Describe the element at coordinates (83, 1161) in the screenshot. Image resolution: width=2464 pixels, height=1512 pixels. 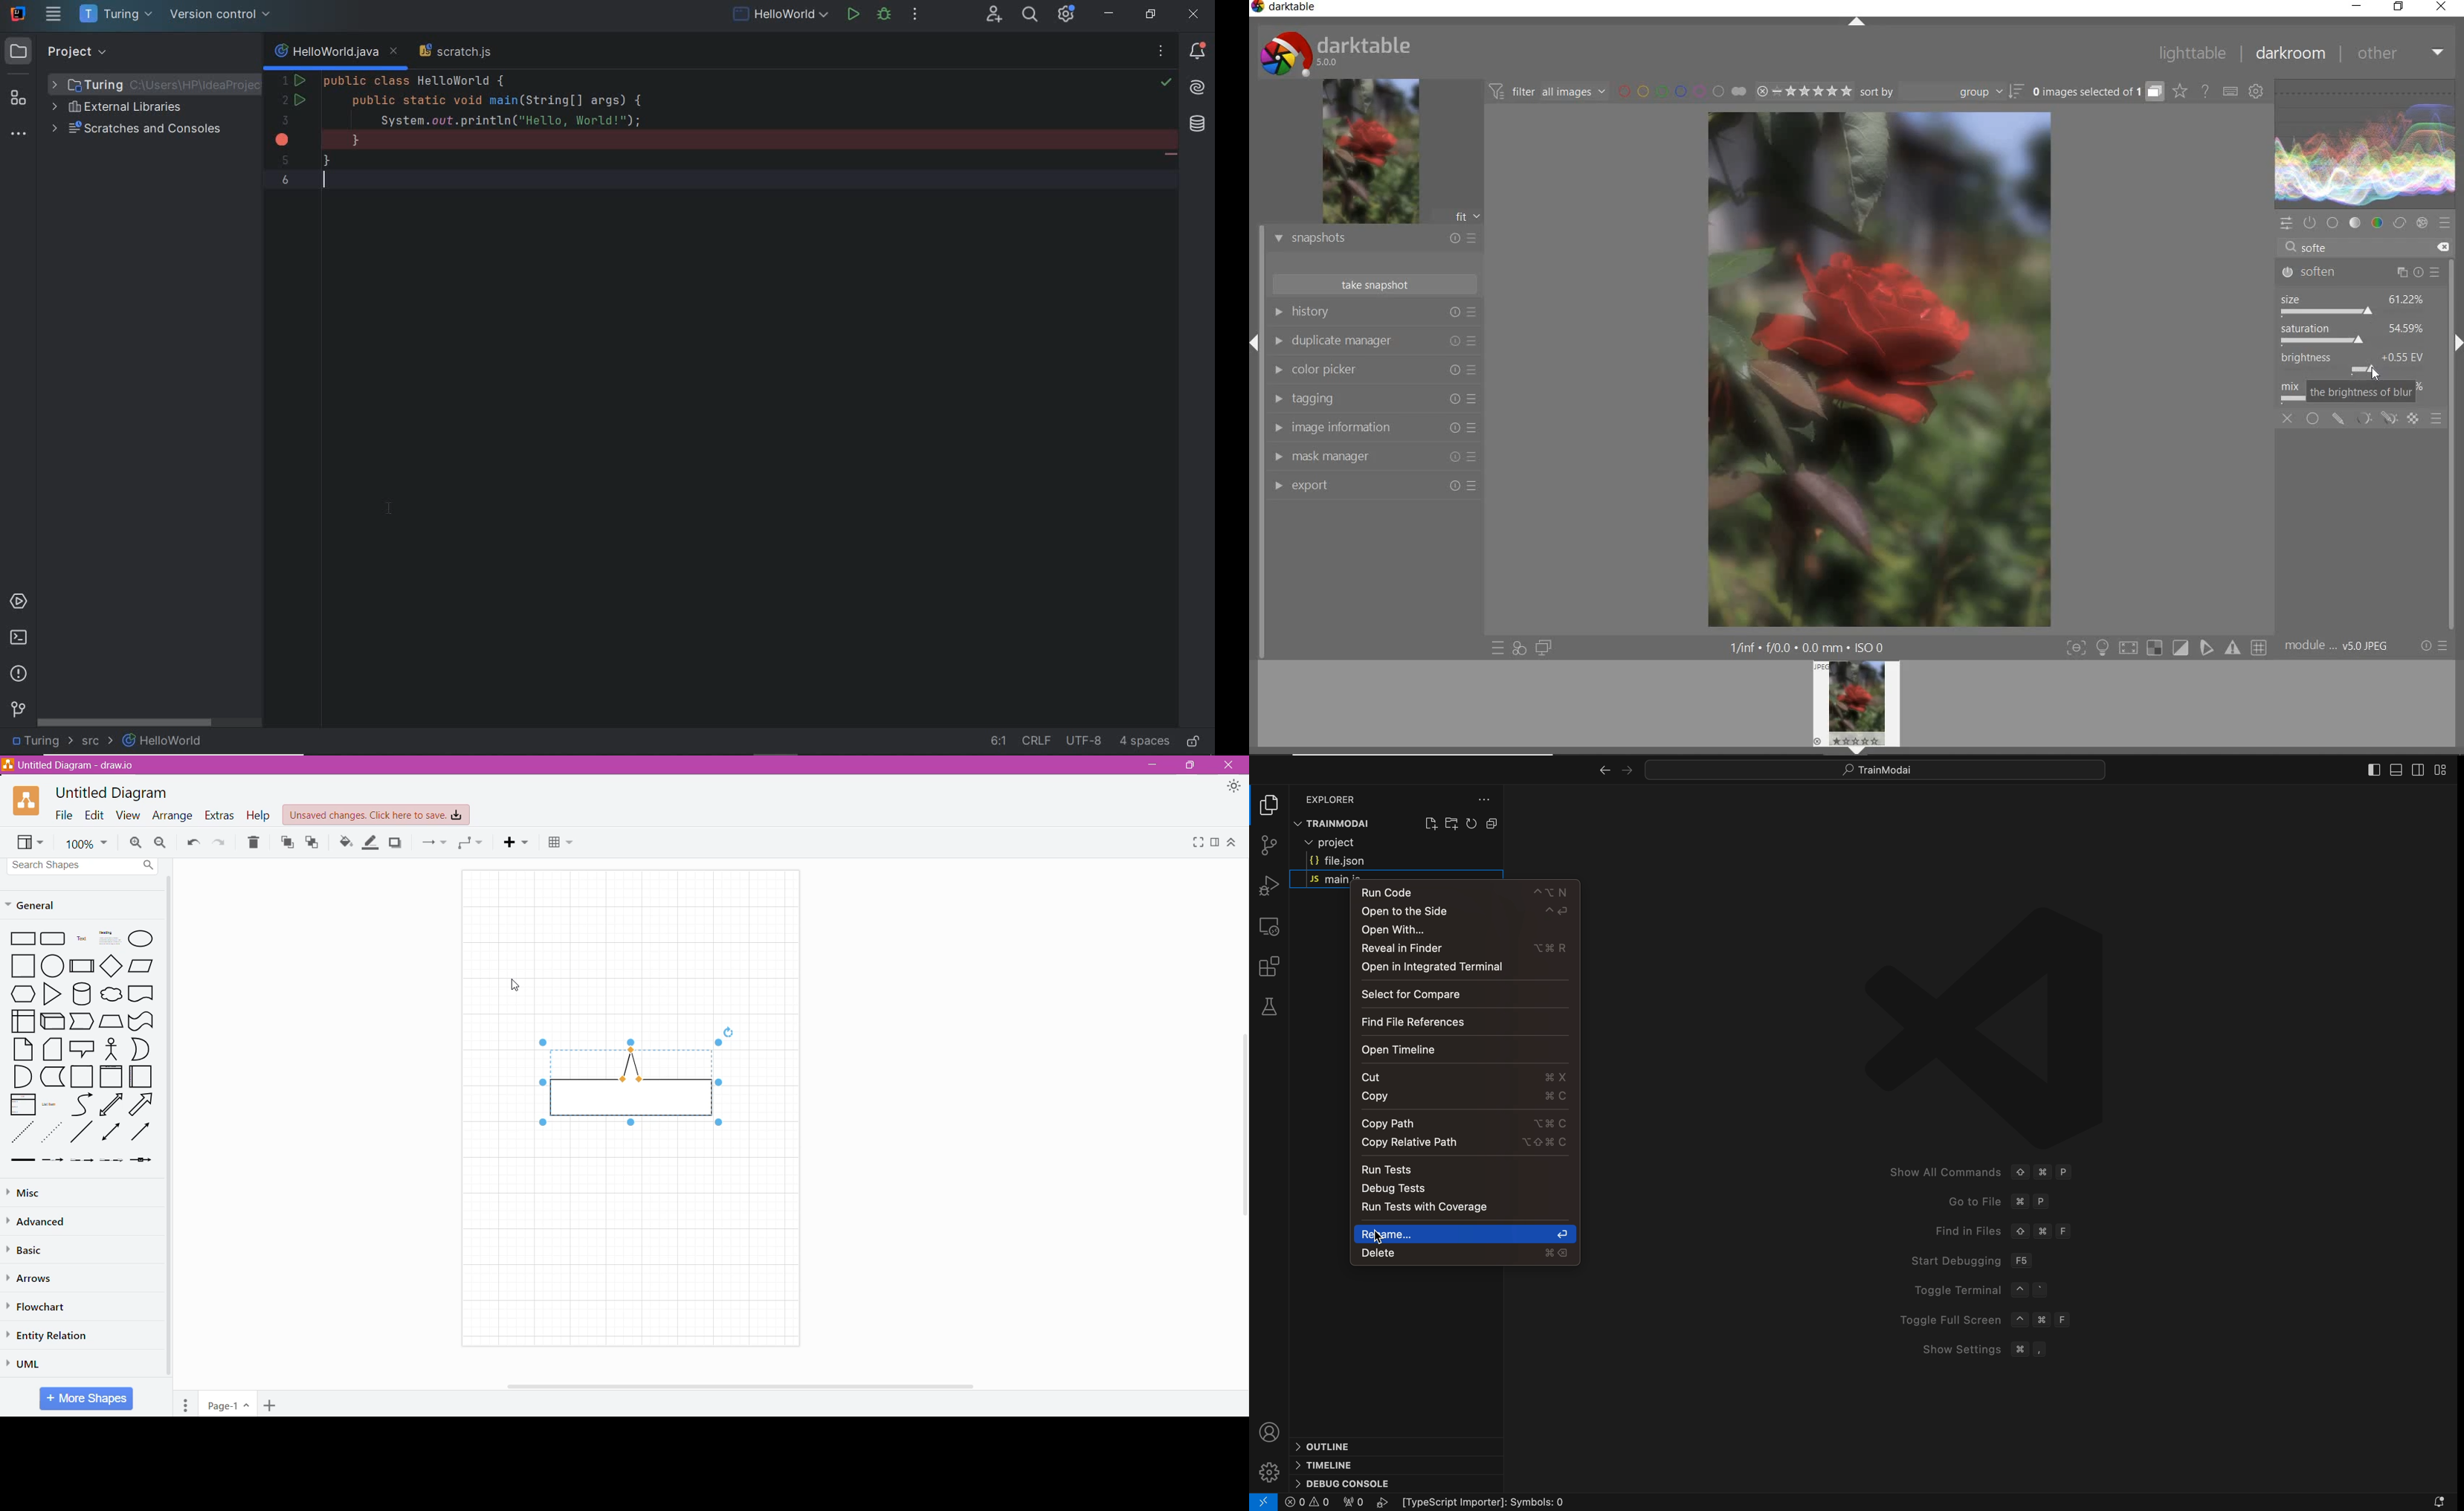
I see `Thin Arrow ` at that location.